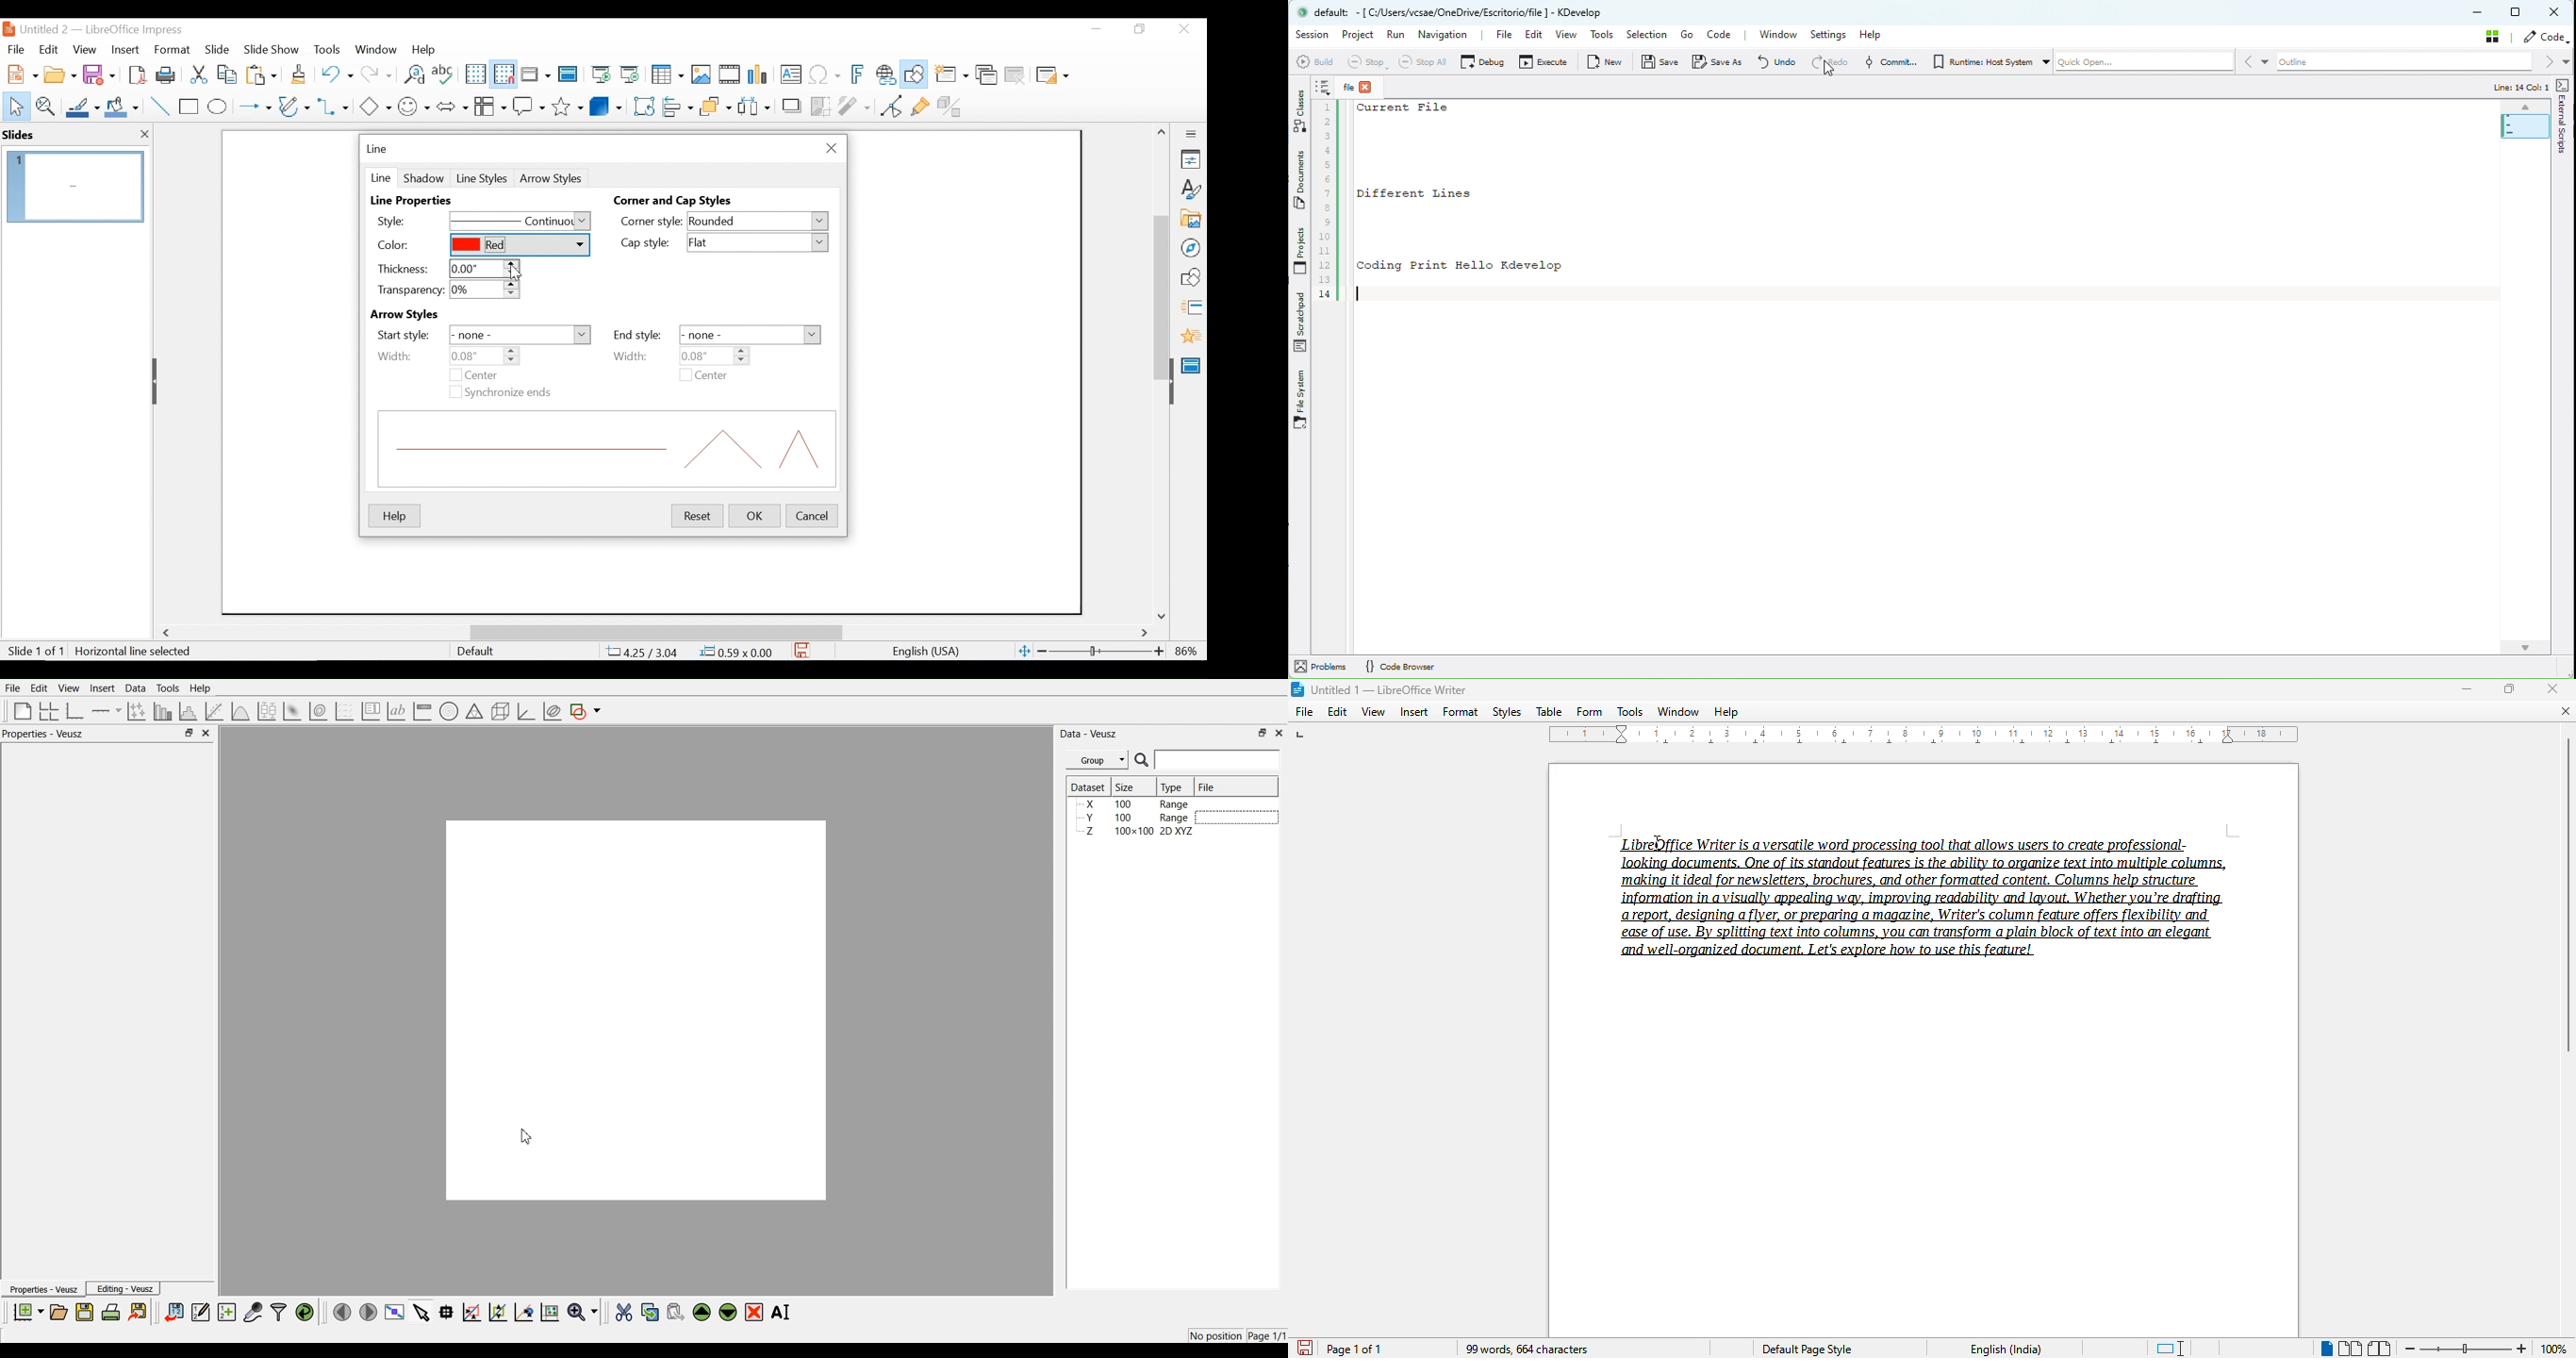 This screenshot has width=2576, height=1372. I want to click on 0.08", so click(712, 355).